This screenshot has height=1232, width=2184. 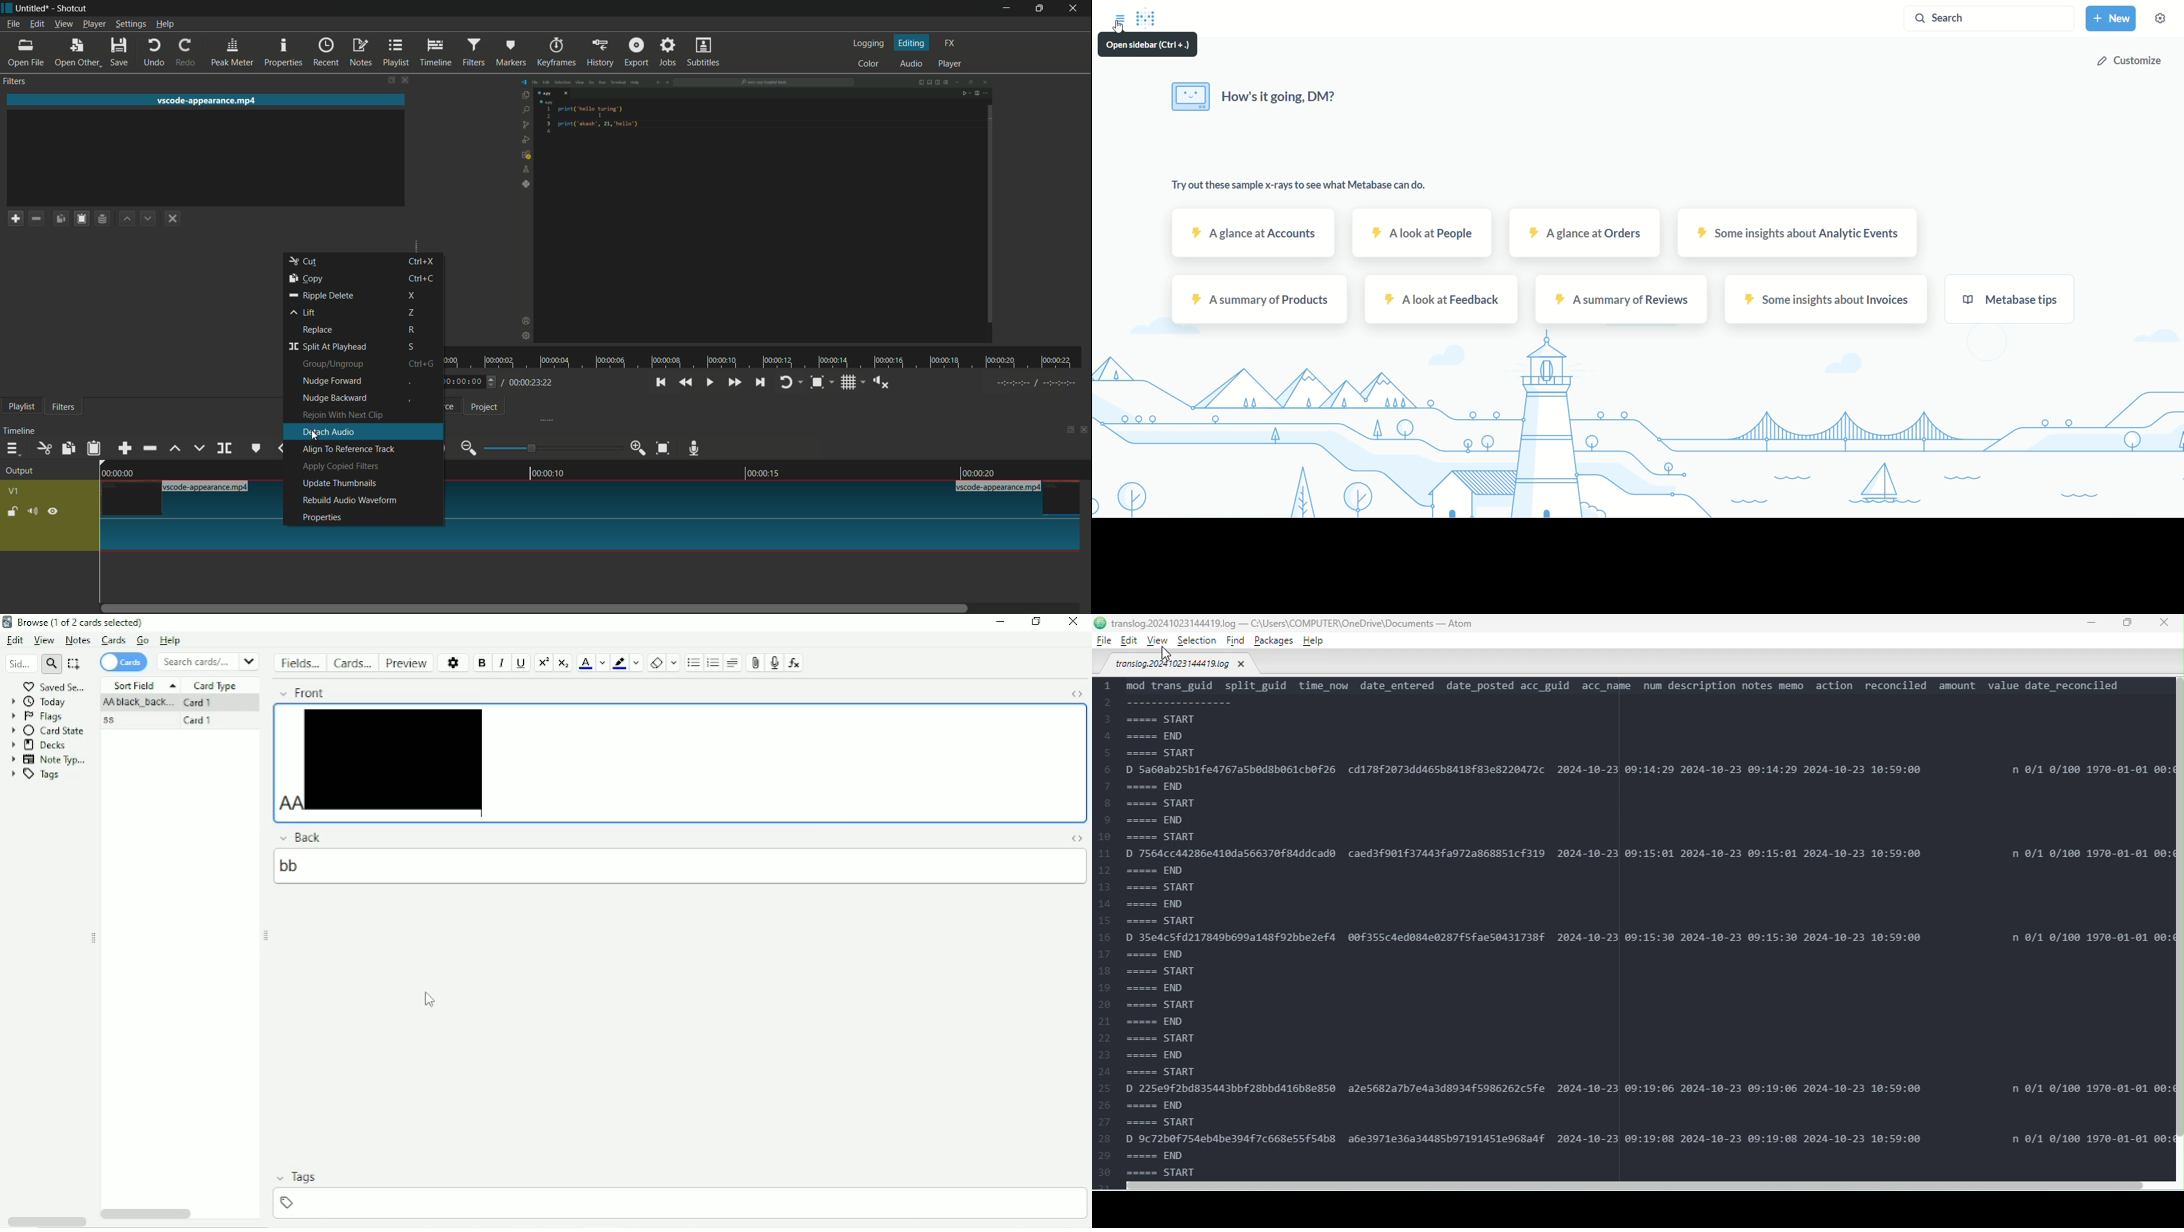 What do you see at coordinates (351, 500) in the screenshot?
I see `rebuild audio waveform` at bounding box center [351, 500].